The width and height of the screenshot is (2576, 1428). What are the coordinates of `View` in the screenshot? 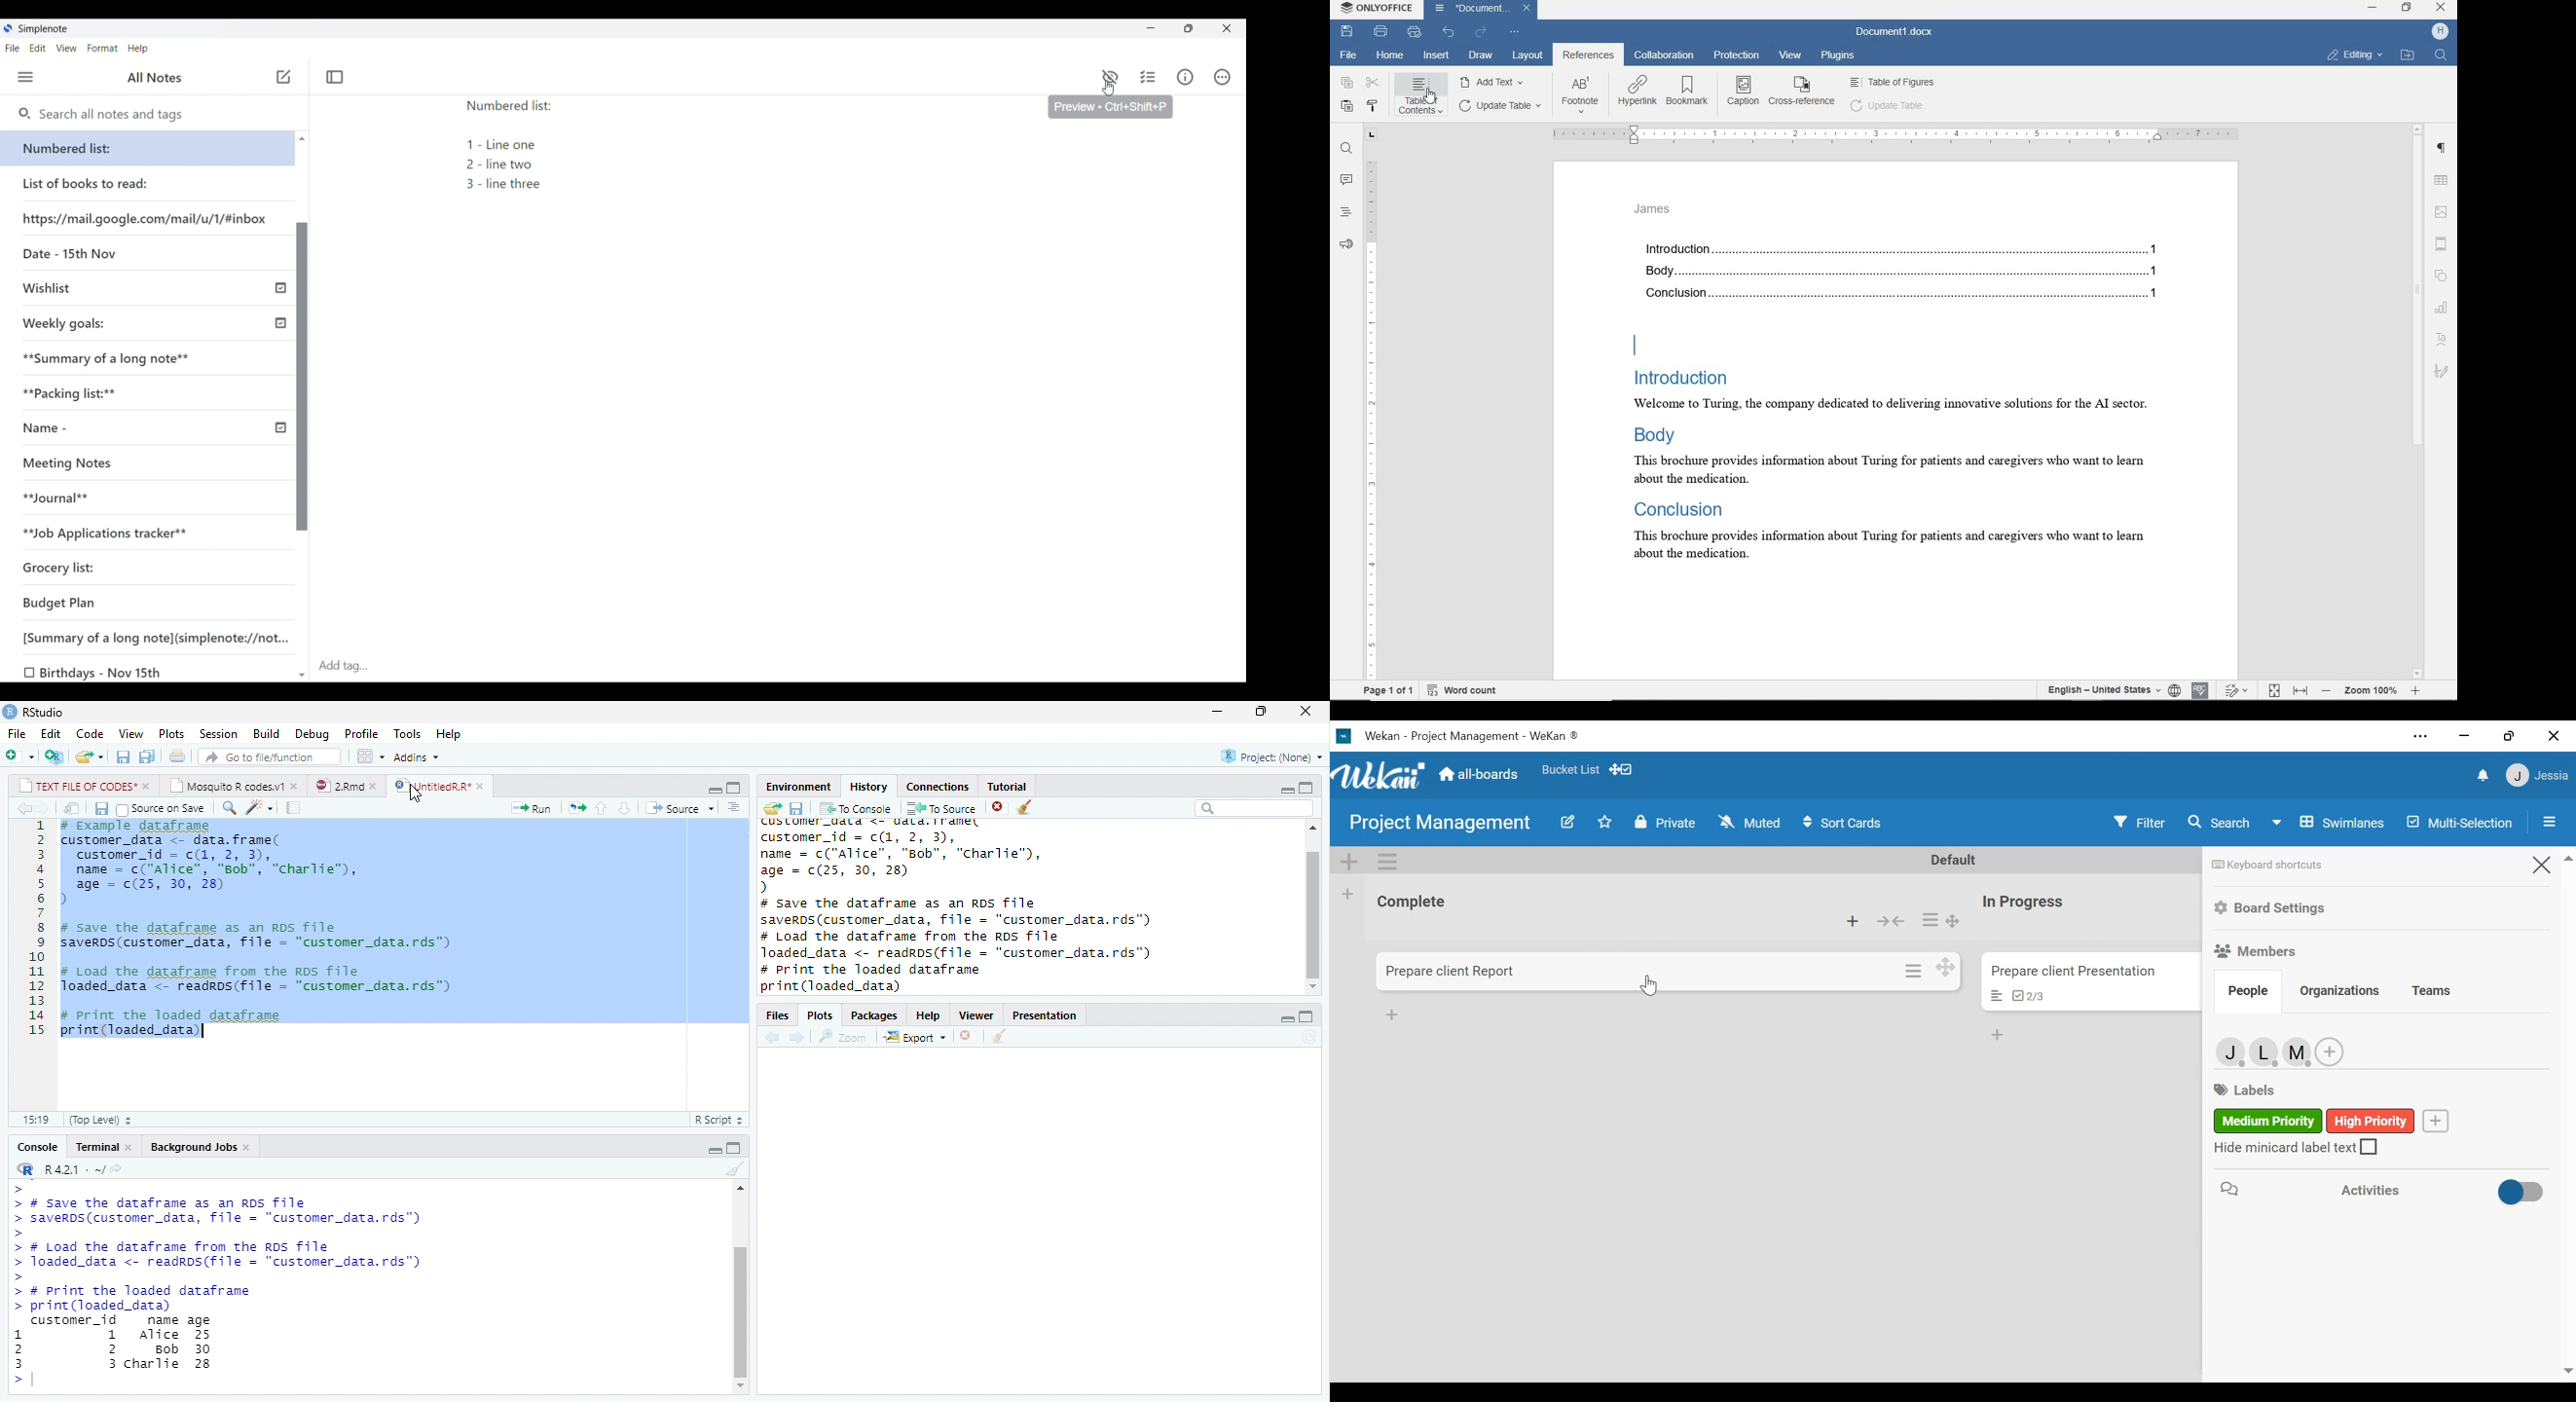 It's located at (131, 733).